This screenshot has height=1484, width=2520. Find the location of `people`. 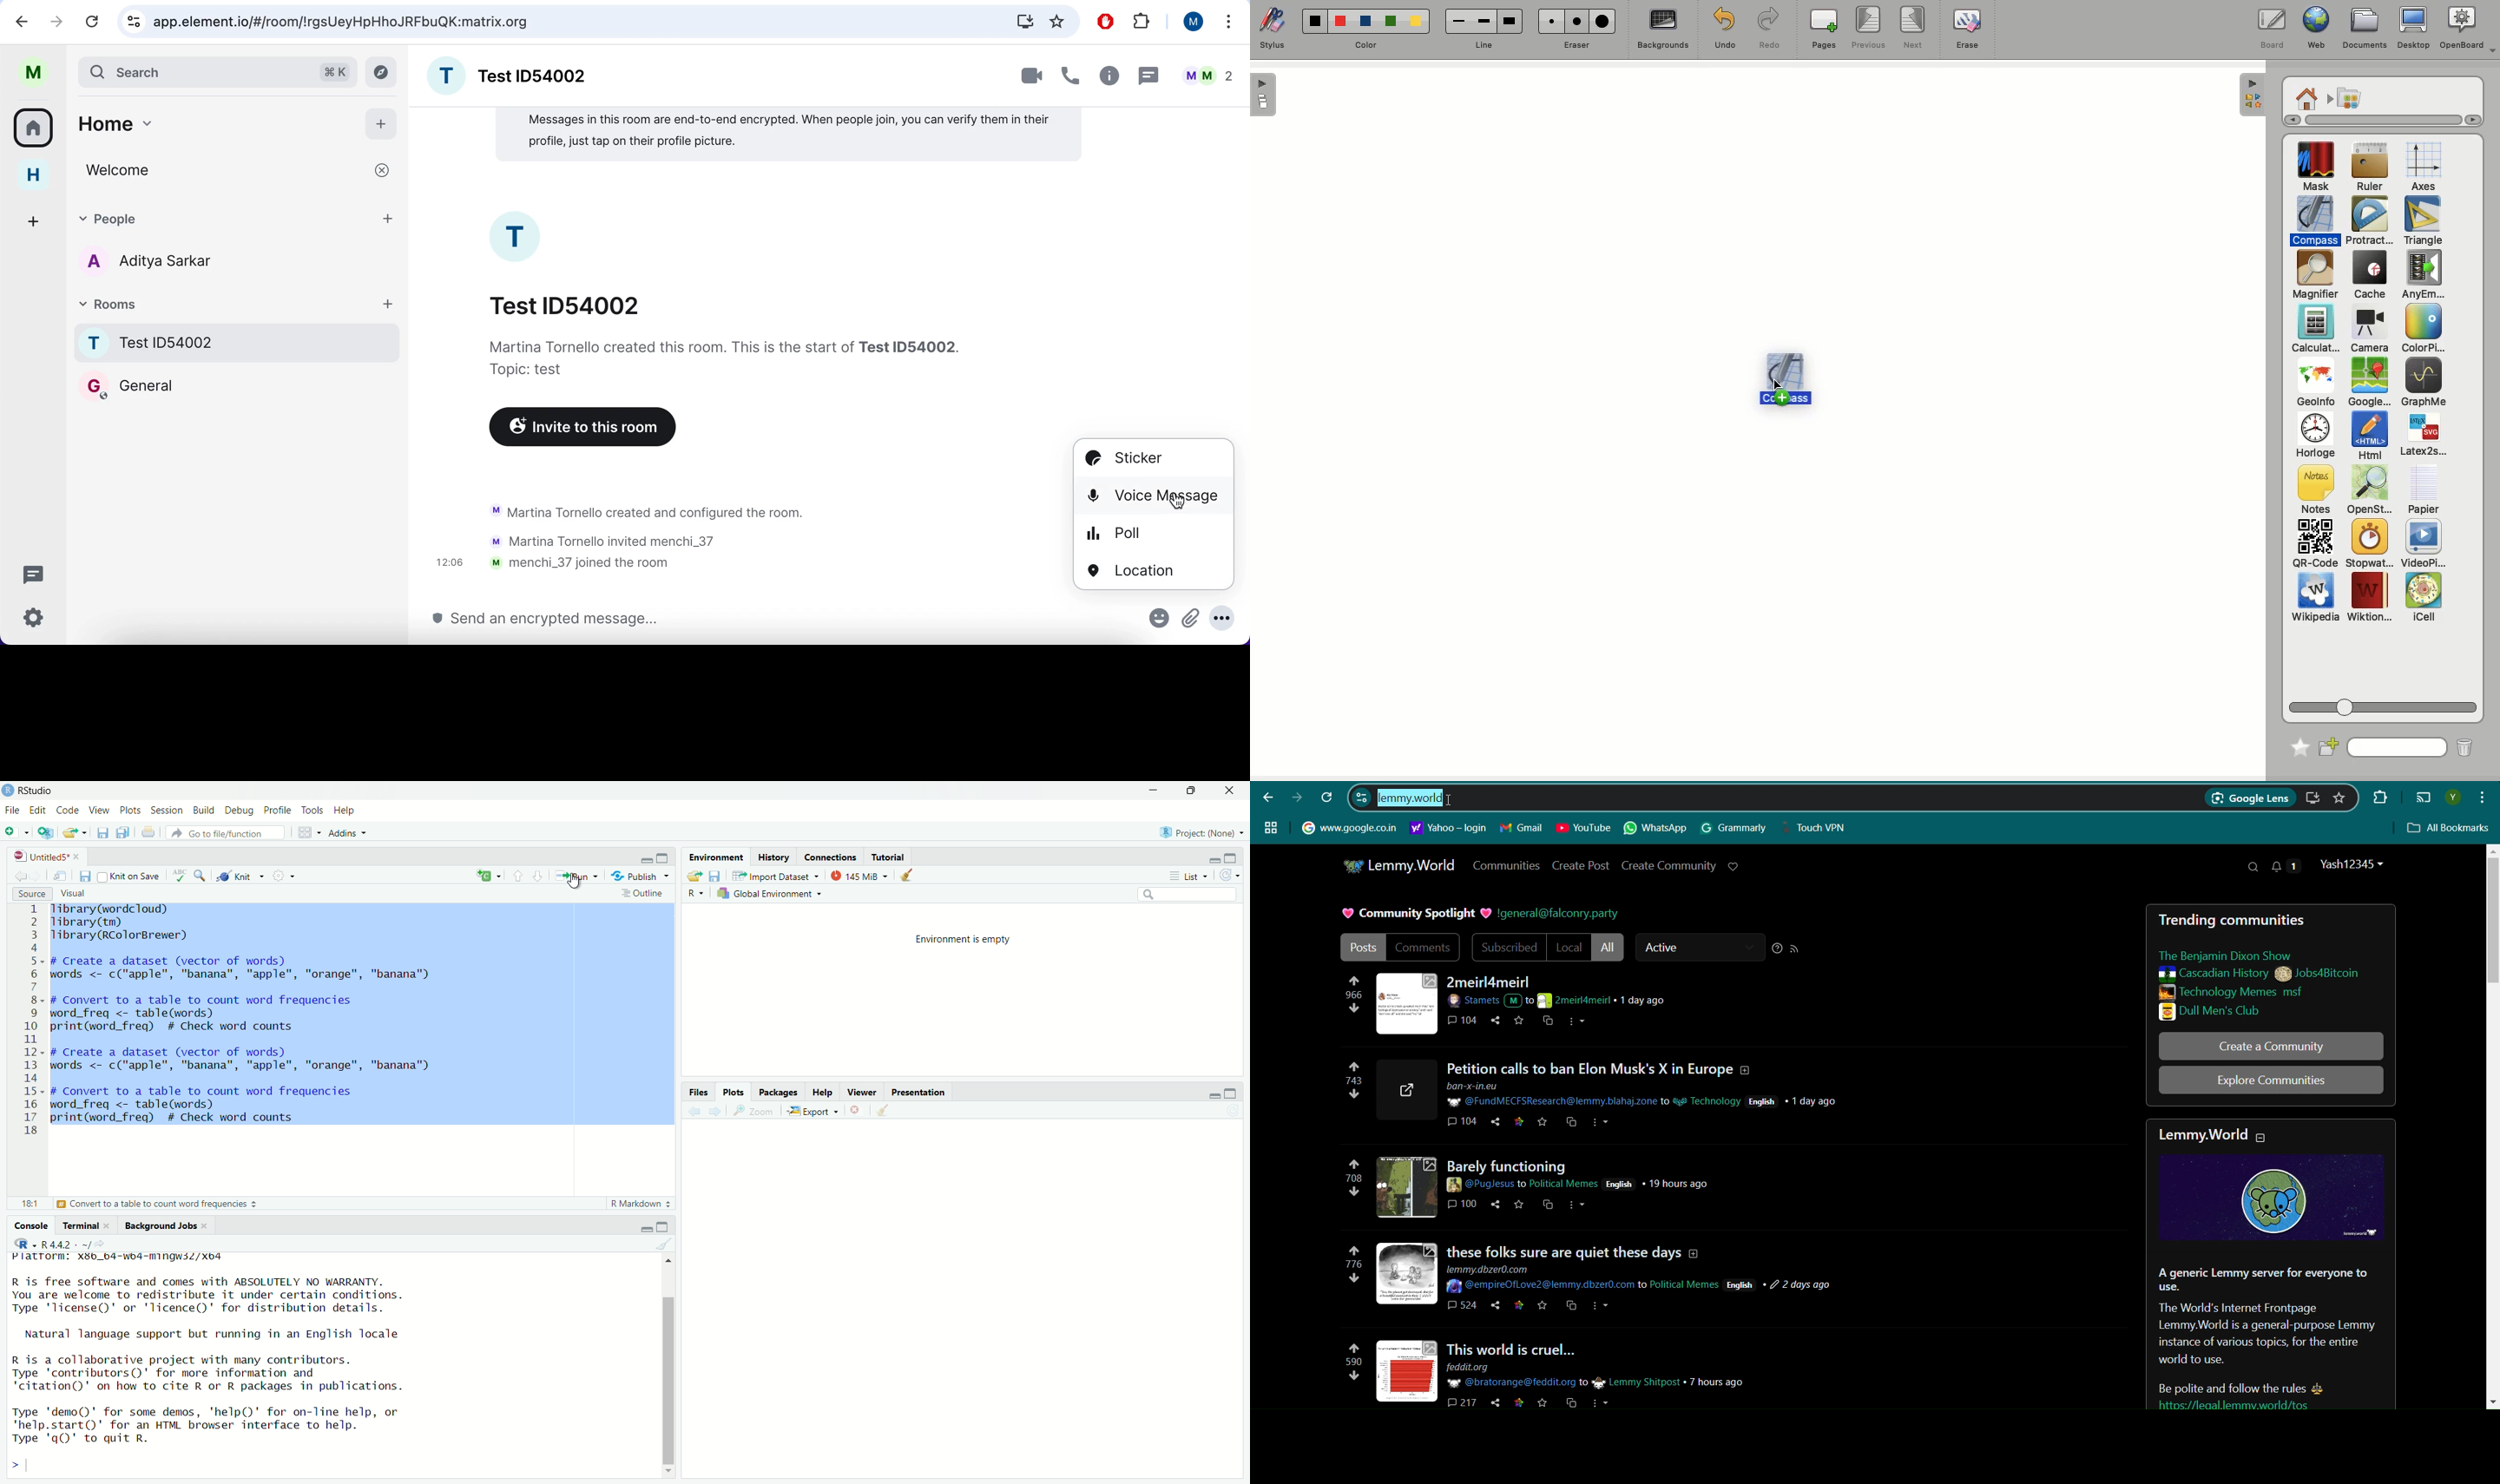

people is located at coordinates (1205, 73).